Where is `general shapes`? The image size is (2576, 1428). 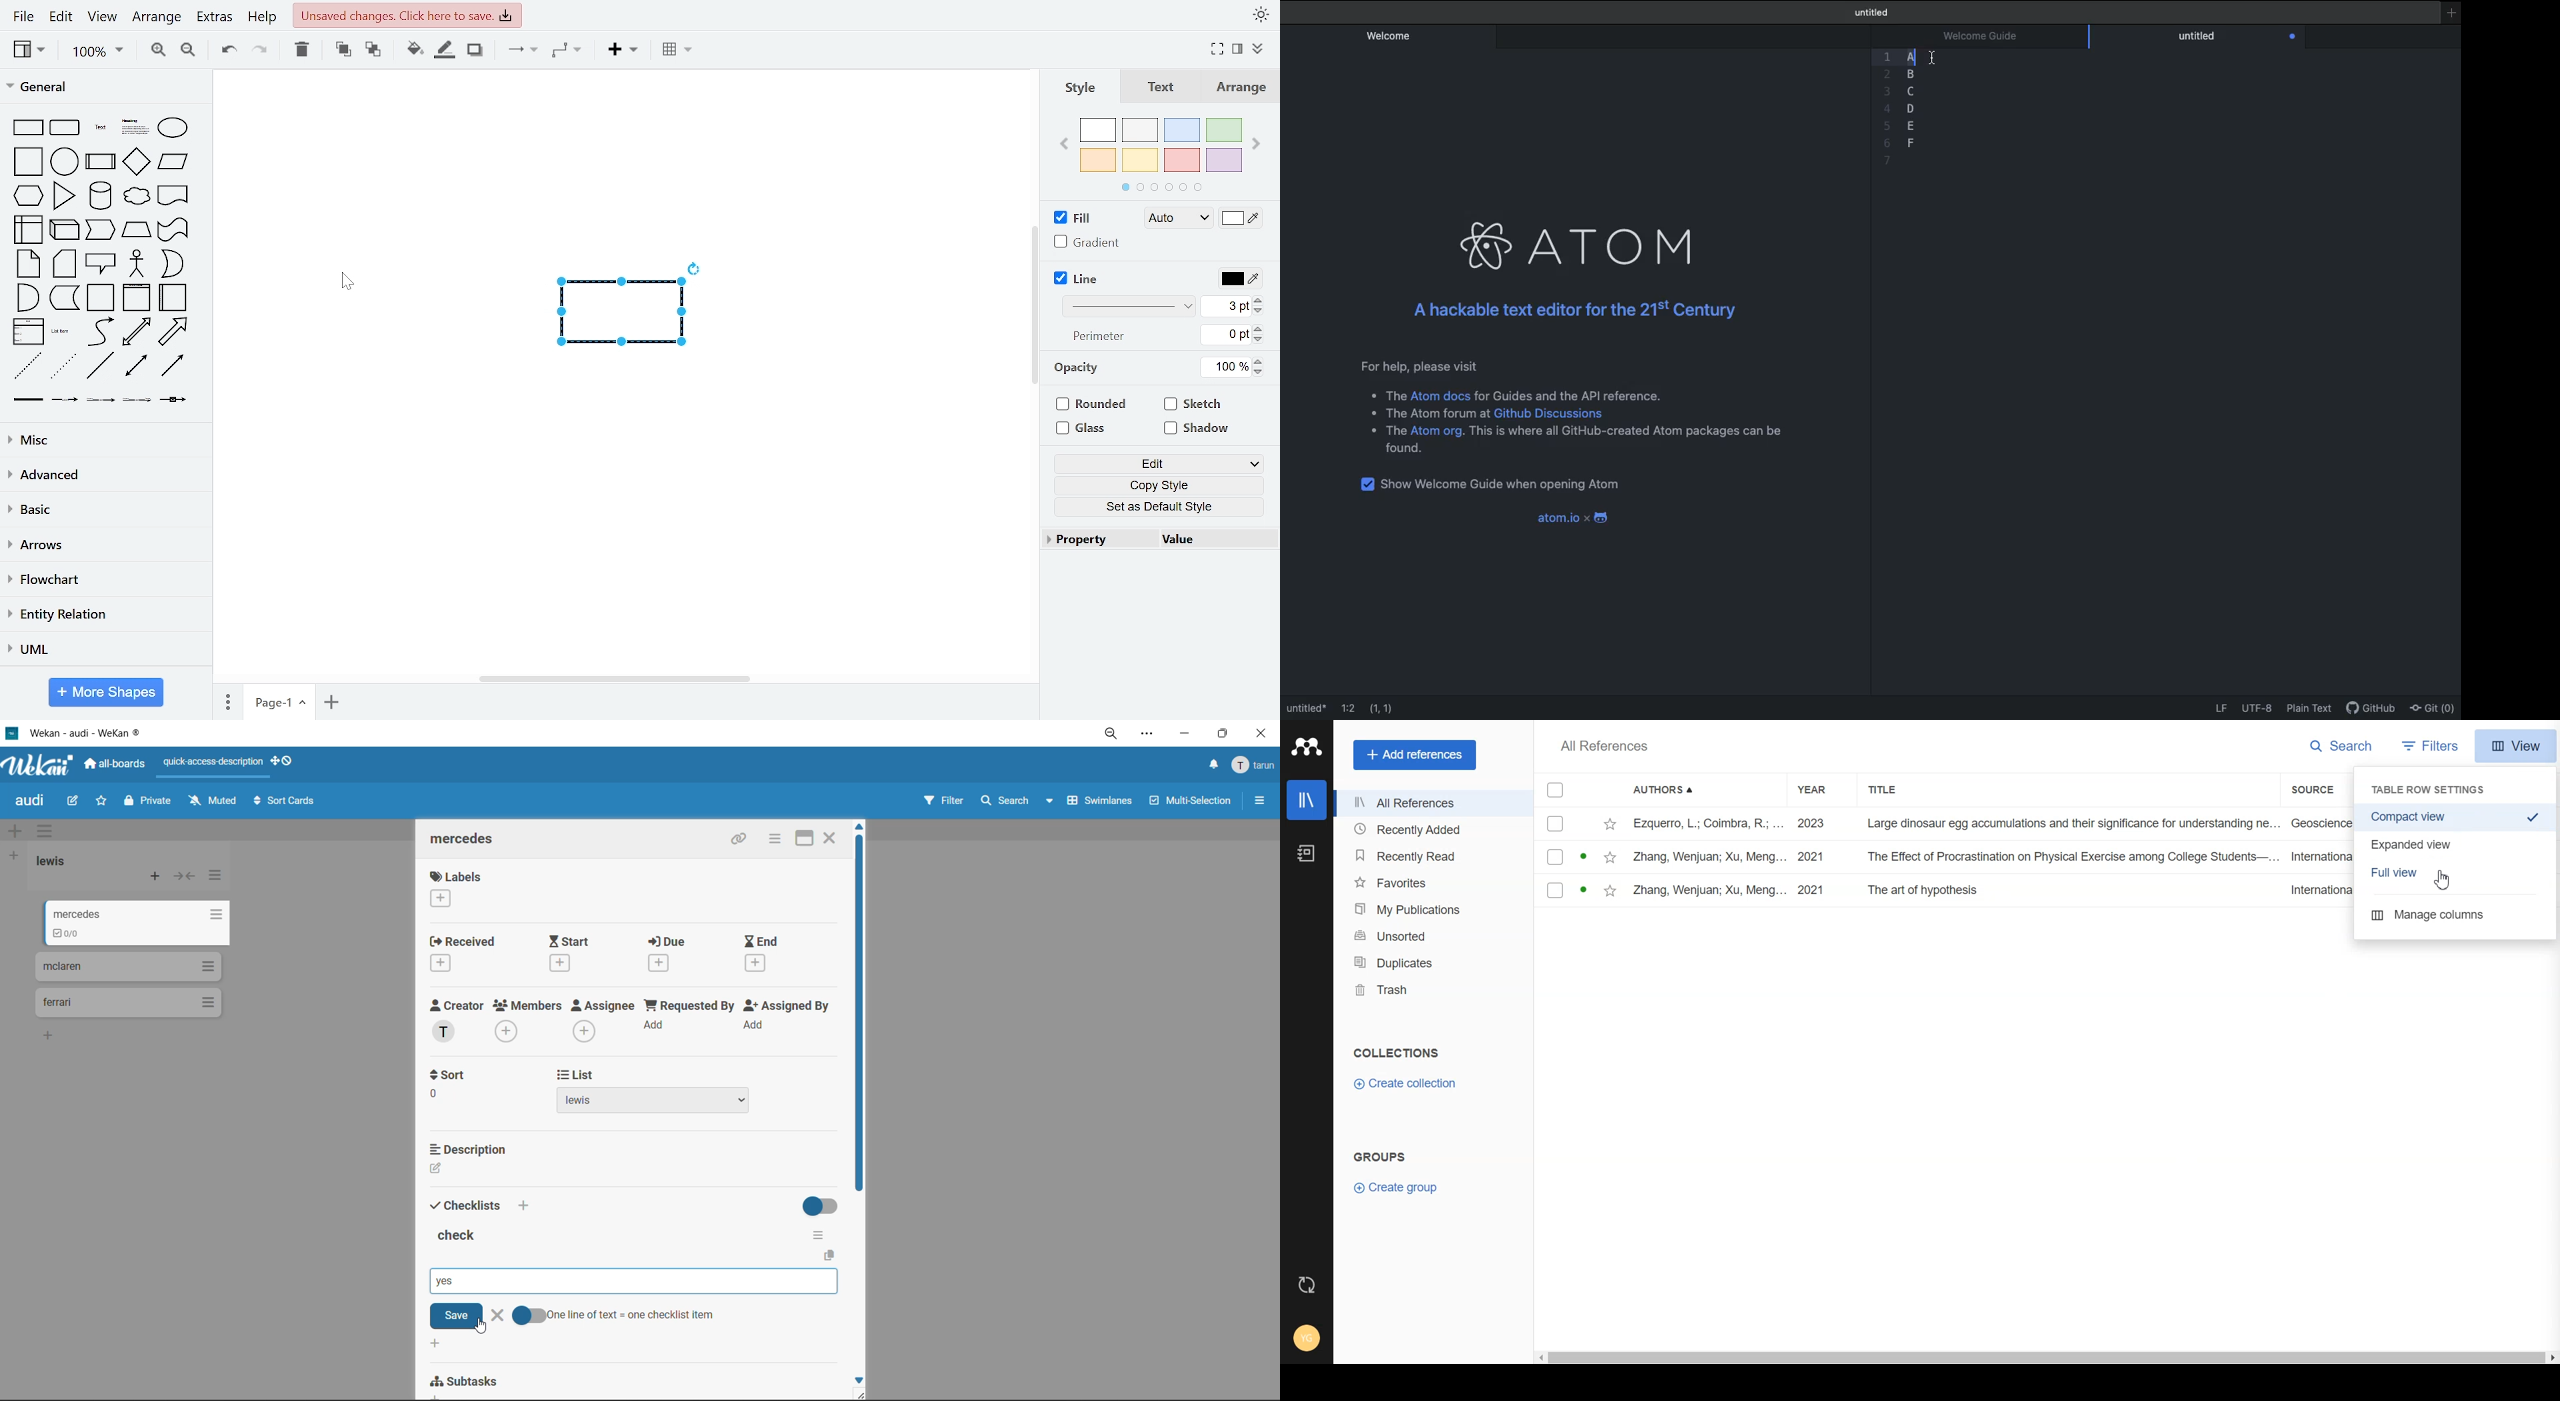 general shapes is located at coordinates (61, 365).